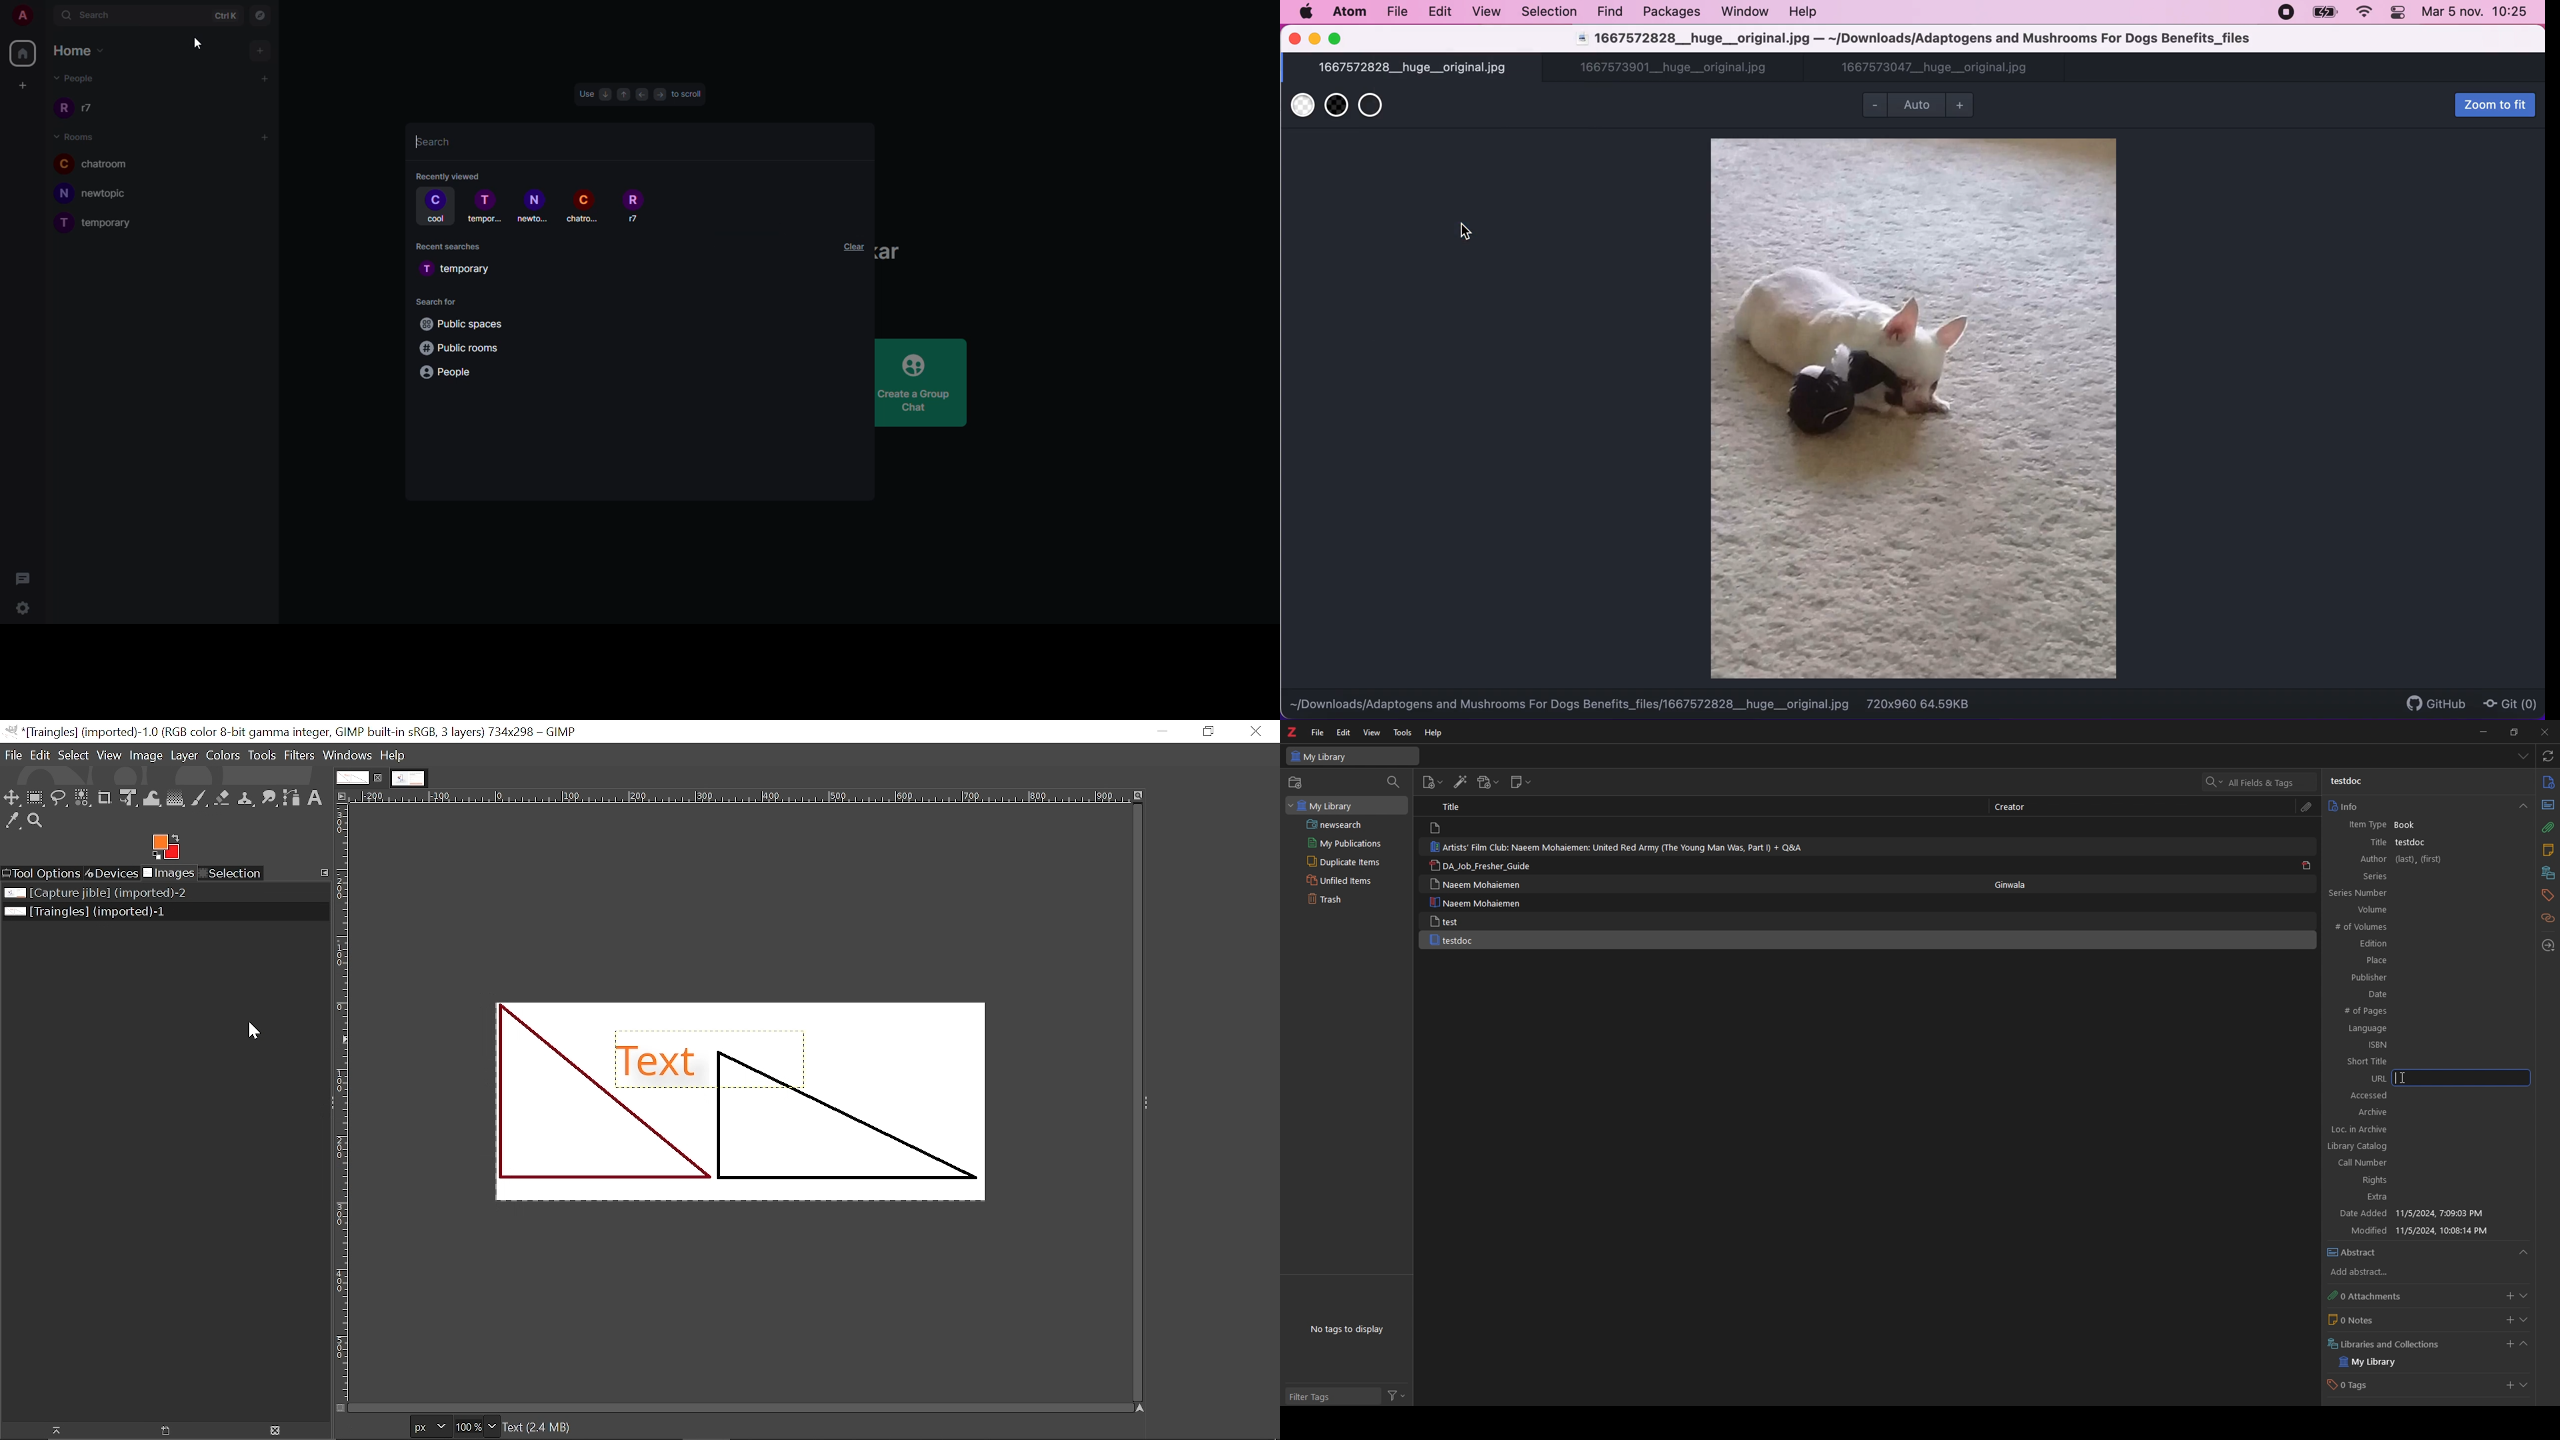 The width and height of the screenshot is (2576, 1456). I want to click on scroll, so click(689, 93).